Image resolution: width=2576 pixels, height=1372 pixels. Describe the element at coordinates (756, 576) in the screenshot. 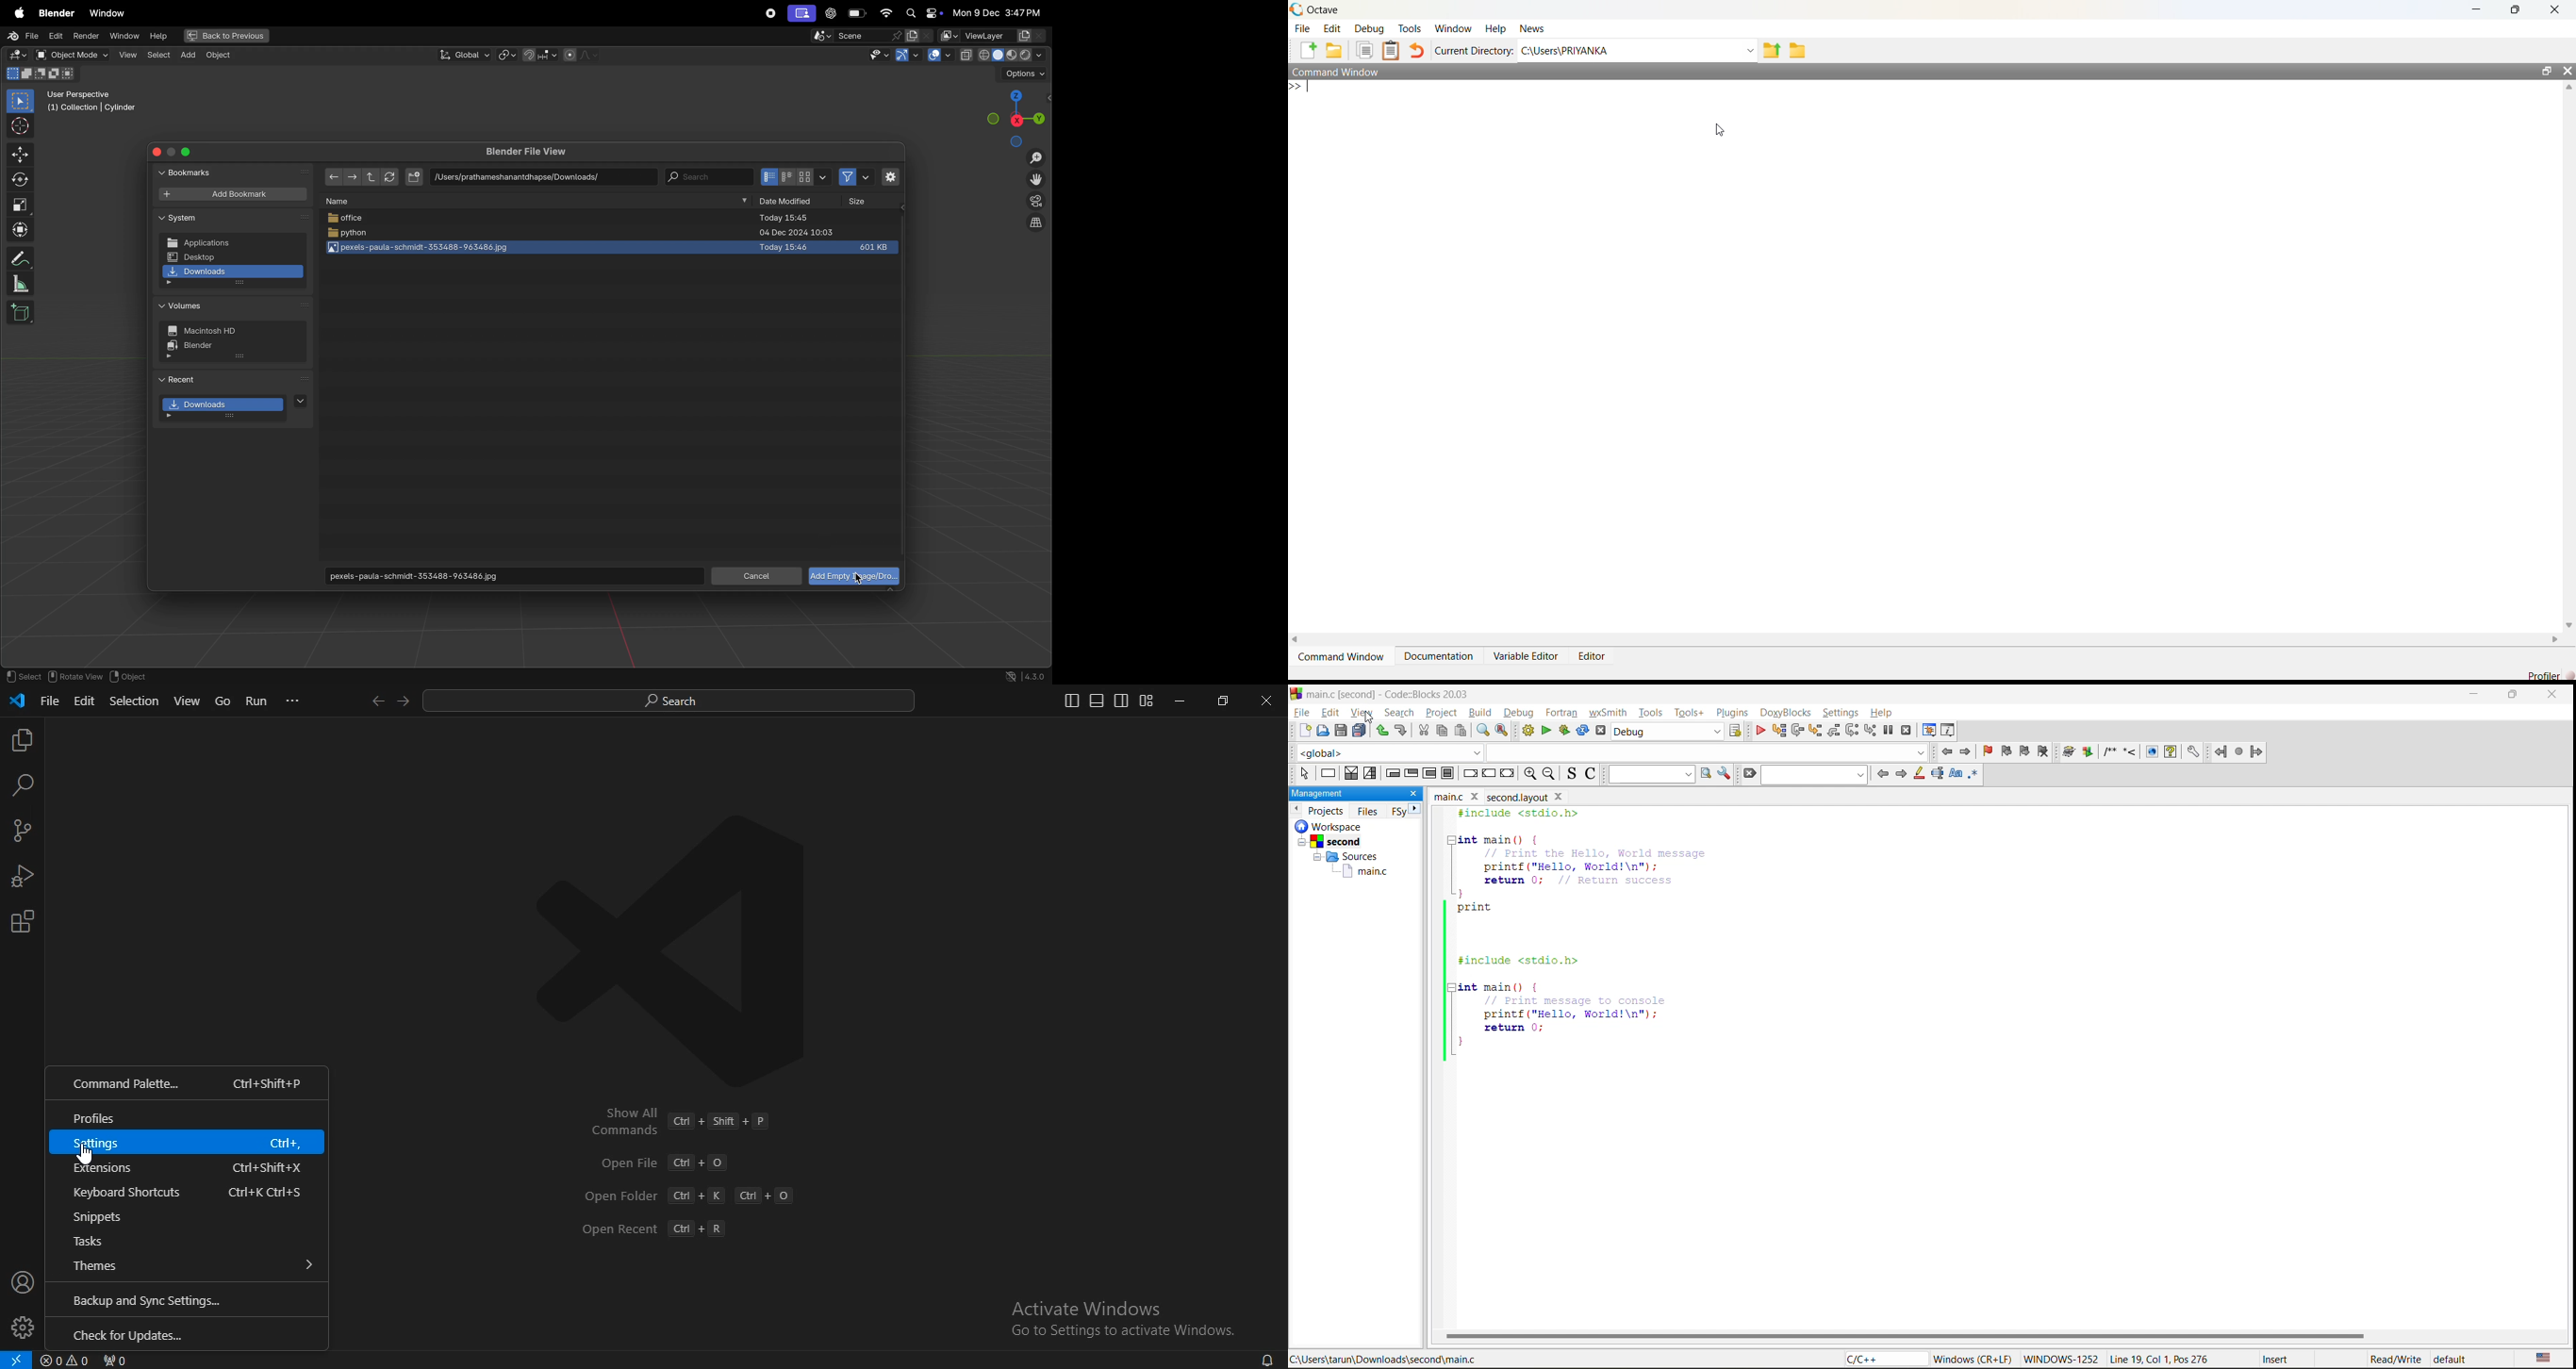

I see `cancel` at that location.